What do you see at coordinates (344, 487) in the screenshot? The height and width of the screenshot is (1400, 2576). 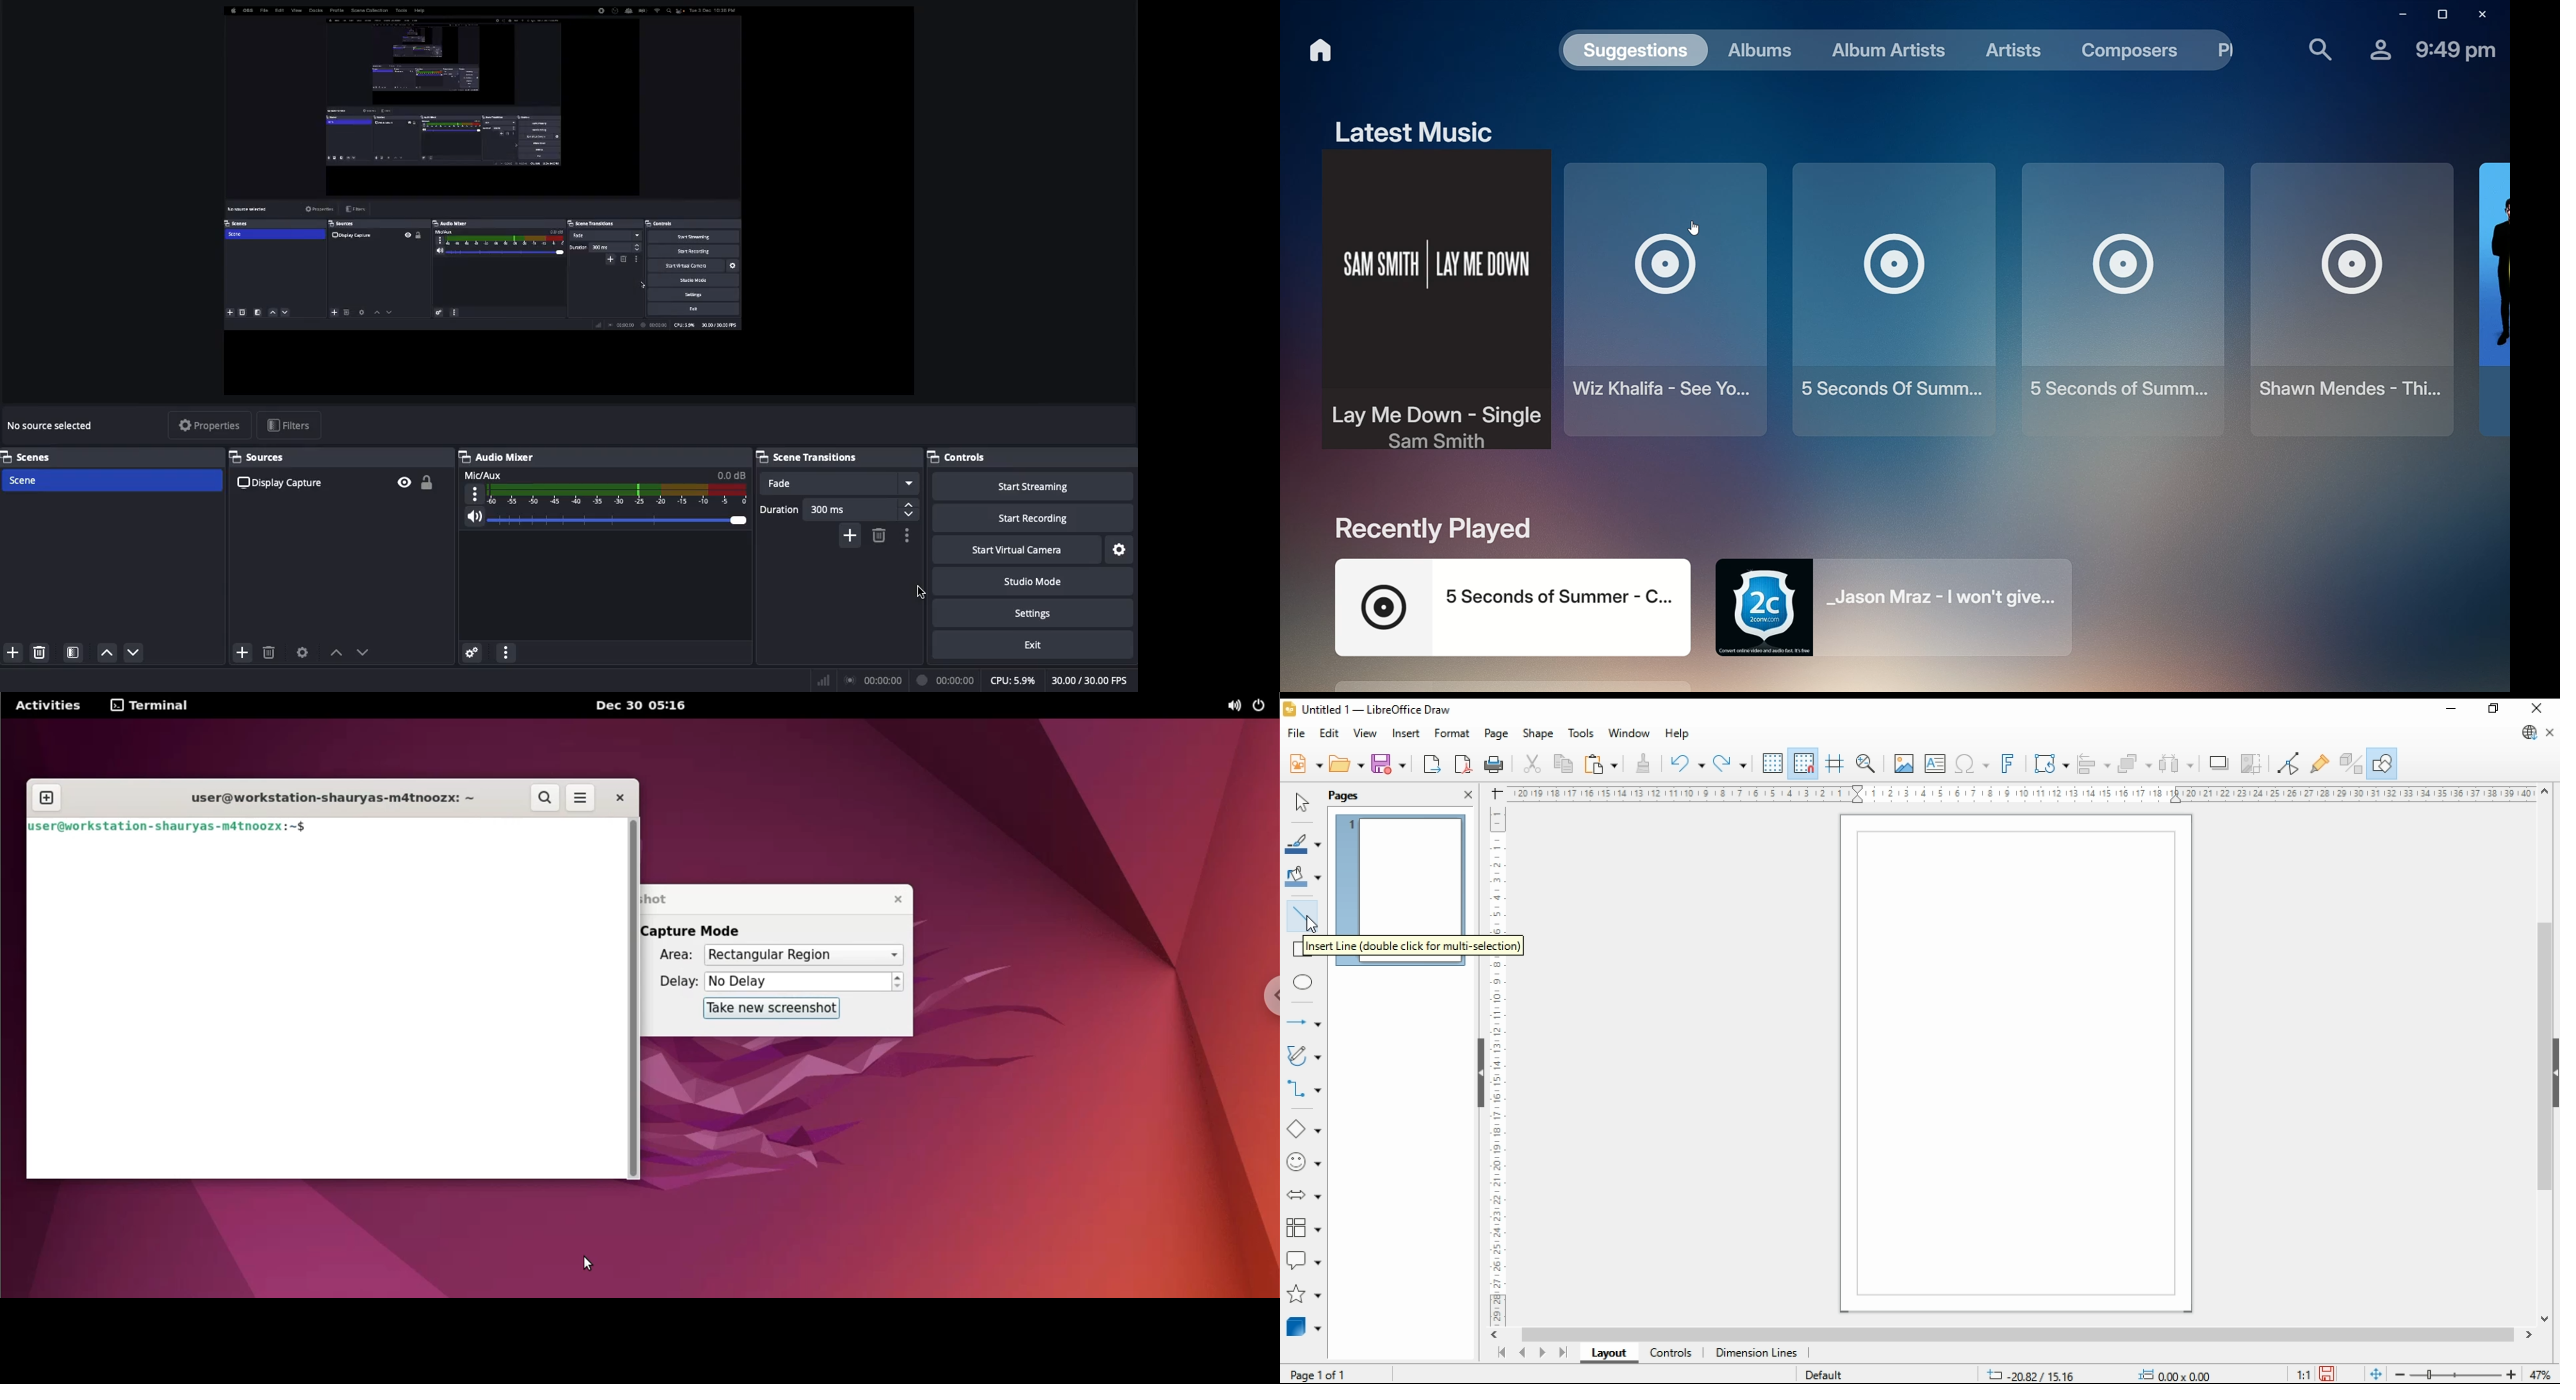 I see `Display Capture` at bounding box center [344, 487].